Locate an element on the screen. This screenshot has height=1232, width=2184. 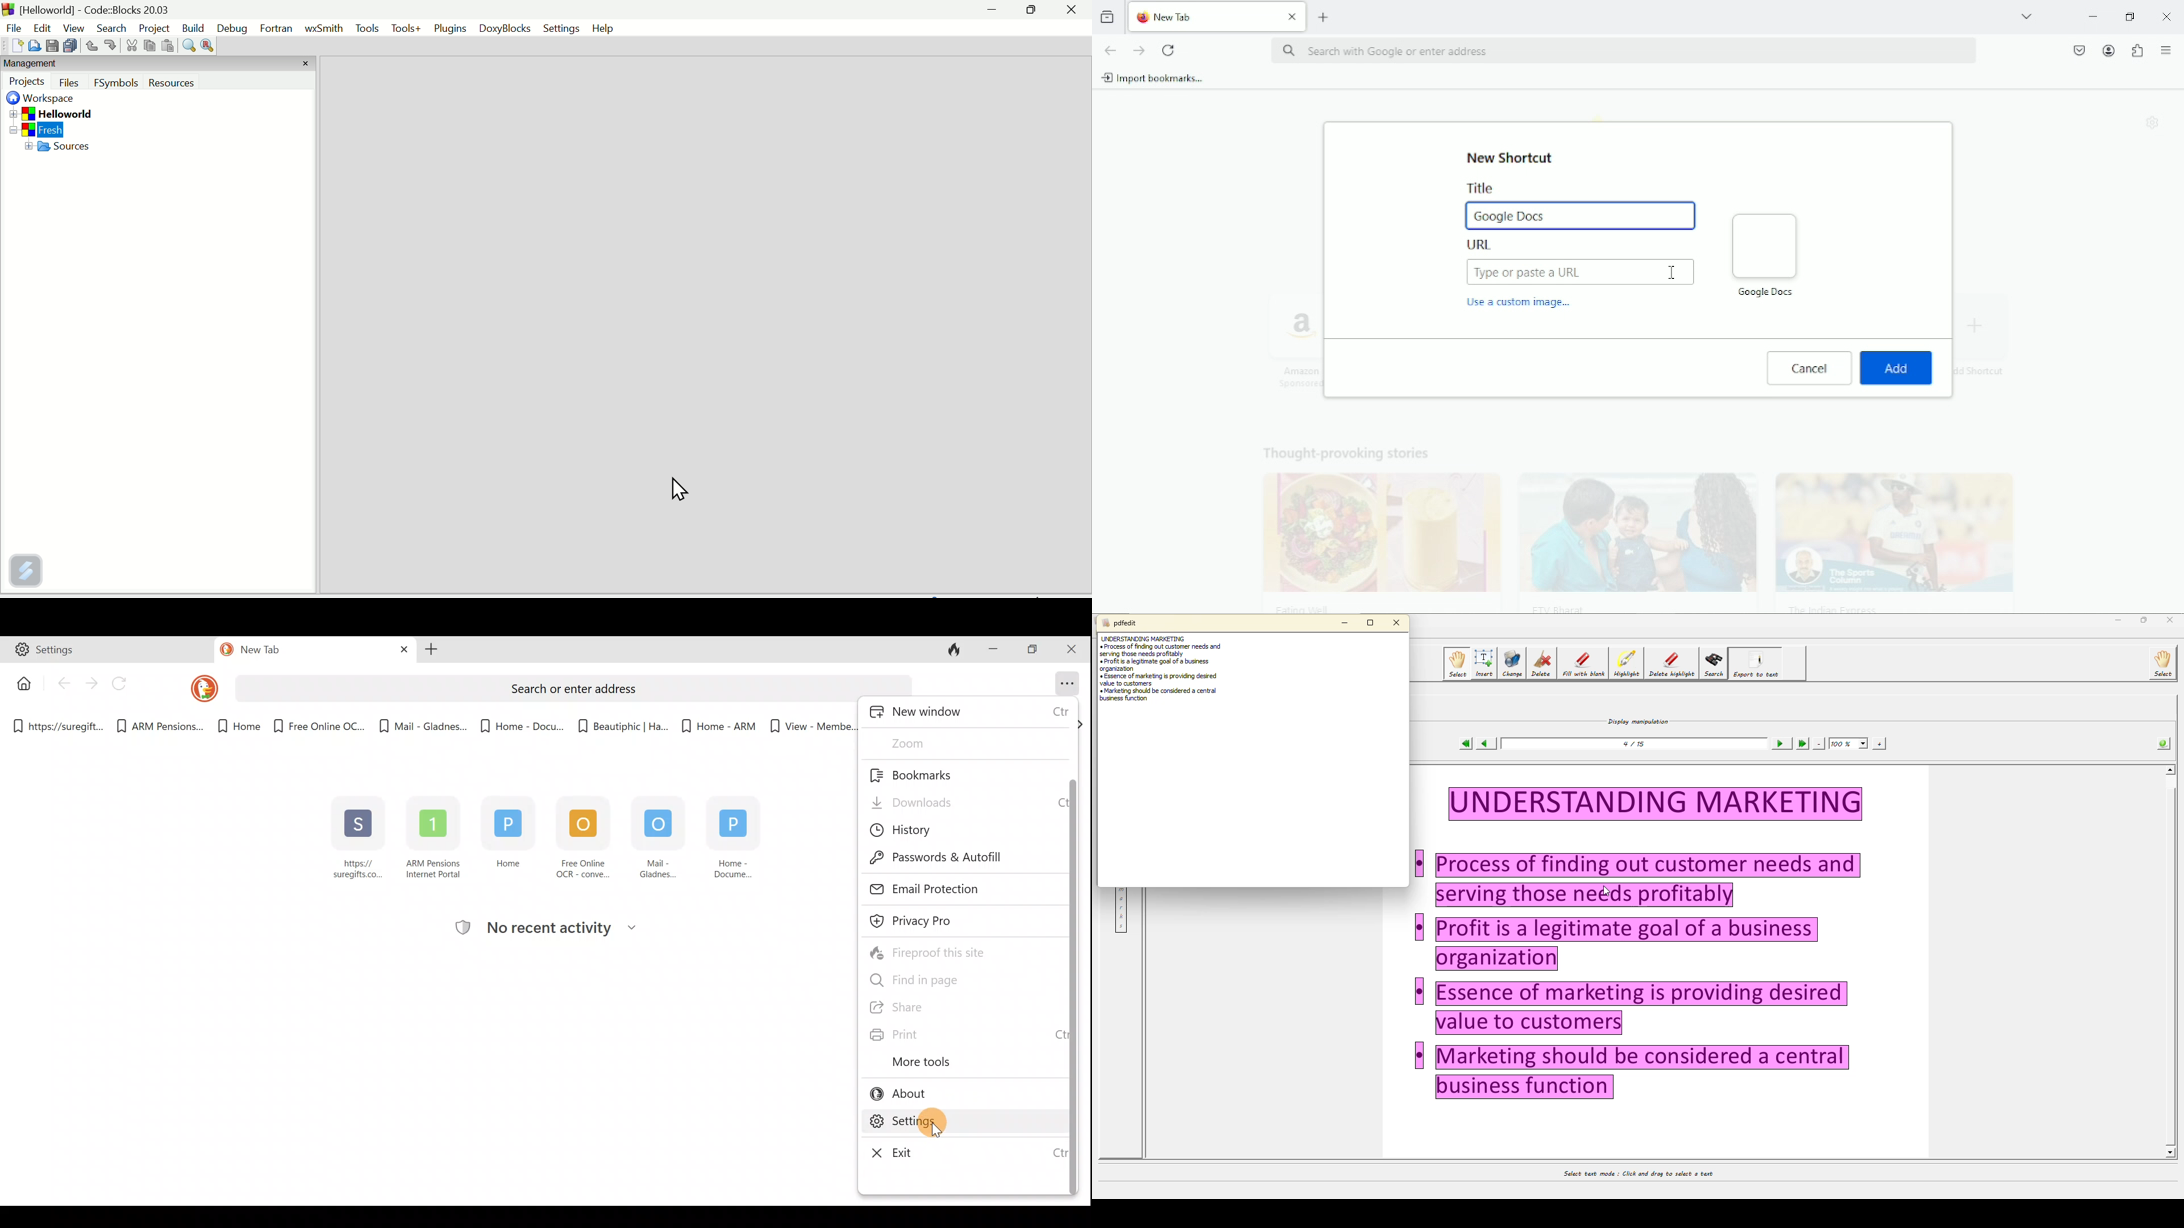
Sources is located at coordinates (75, 148).